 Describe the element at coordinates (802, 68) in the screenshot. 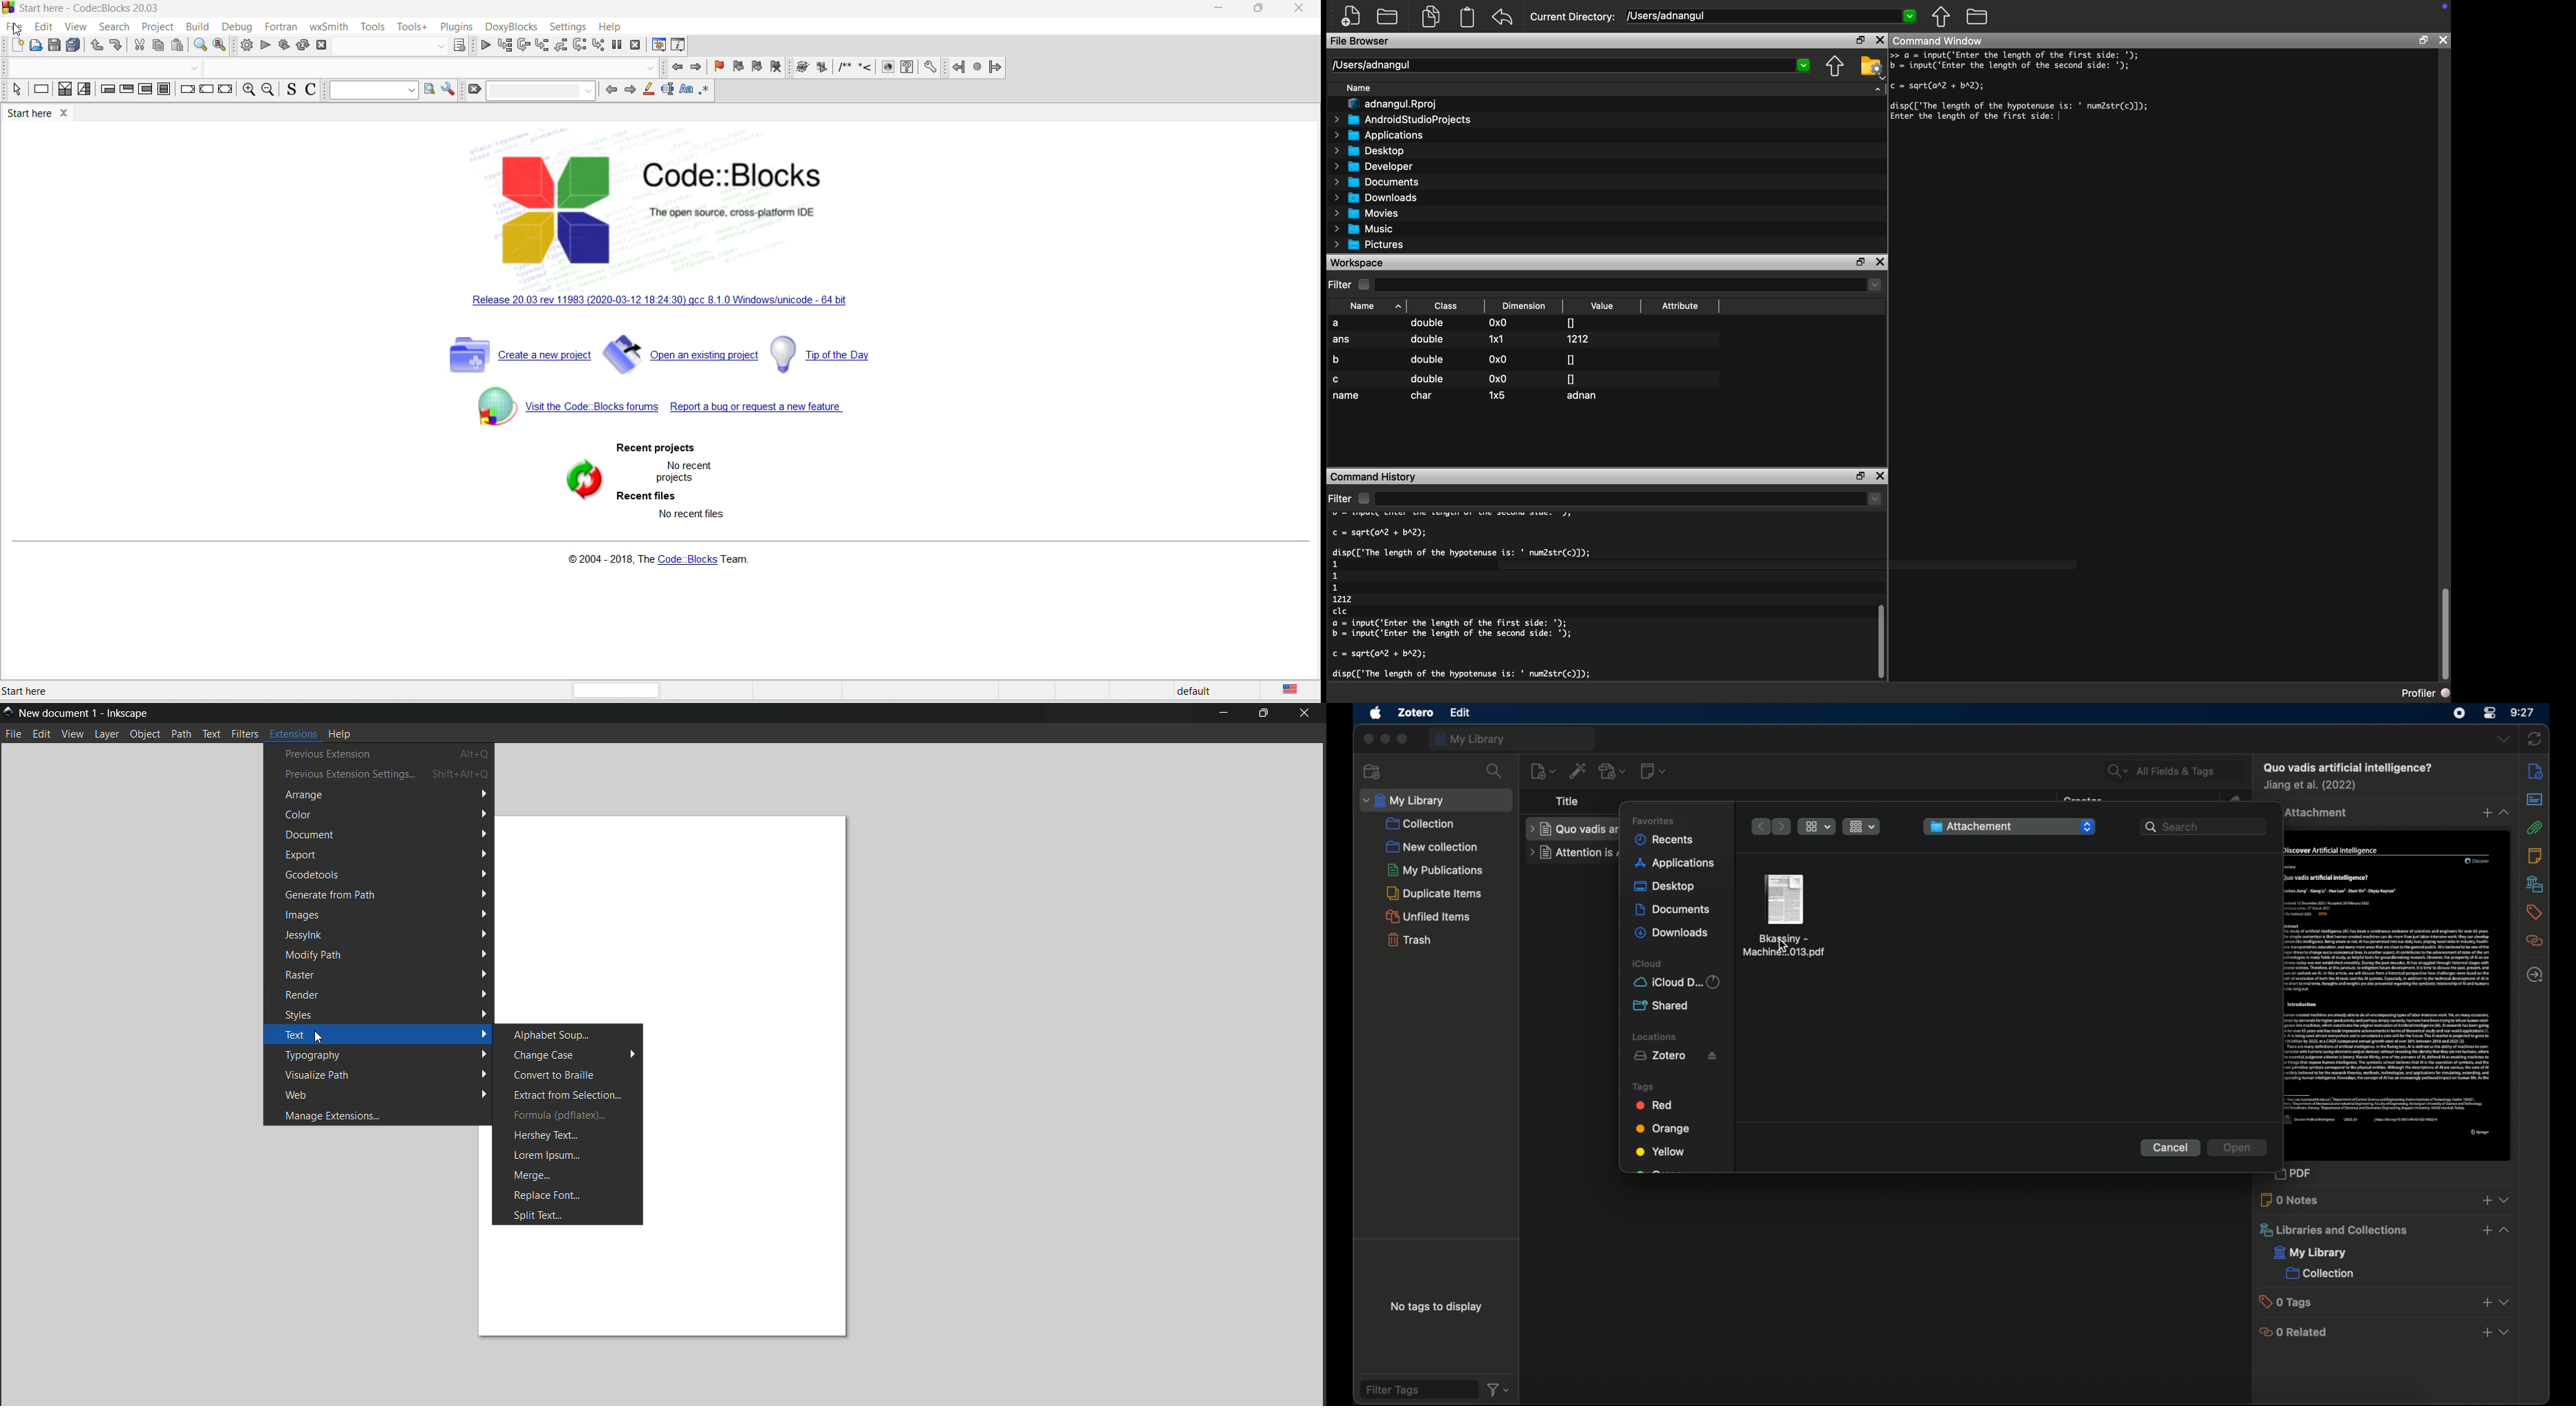

I see `icon` at that location.